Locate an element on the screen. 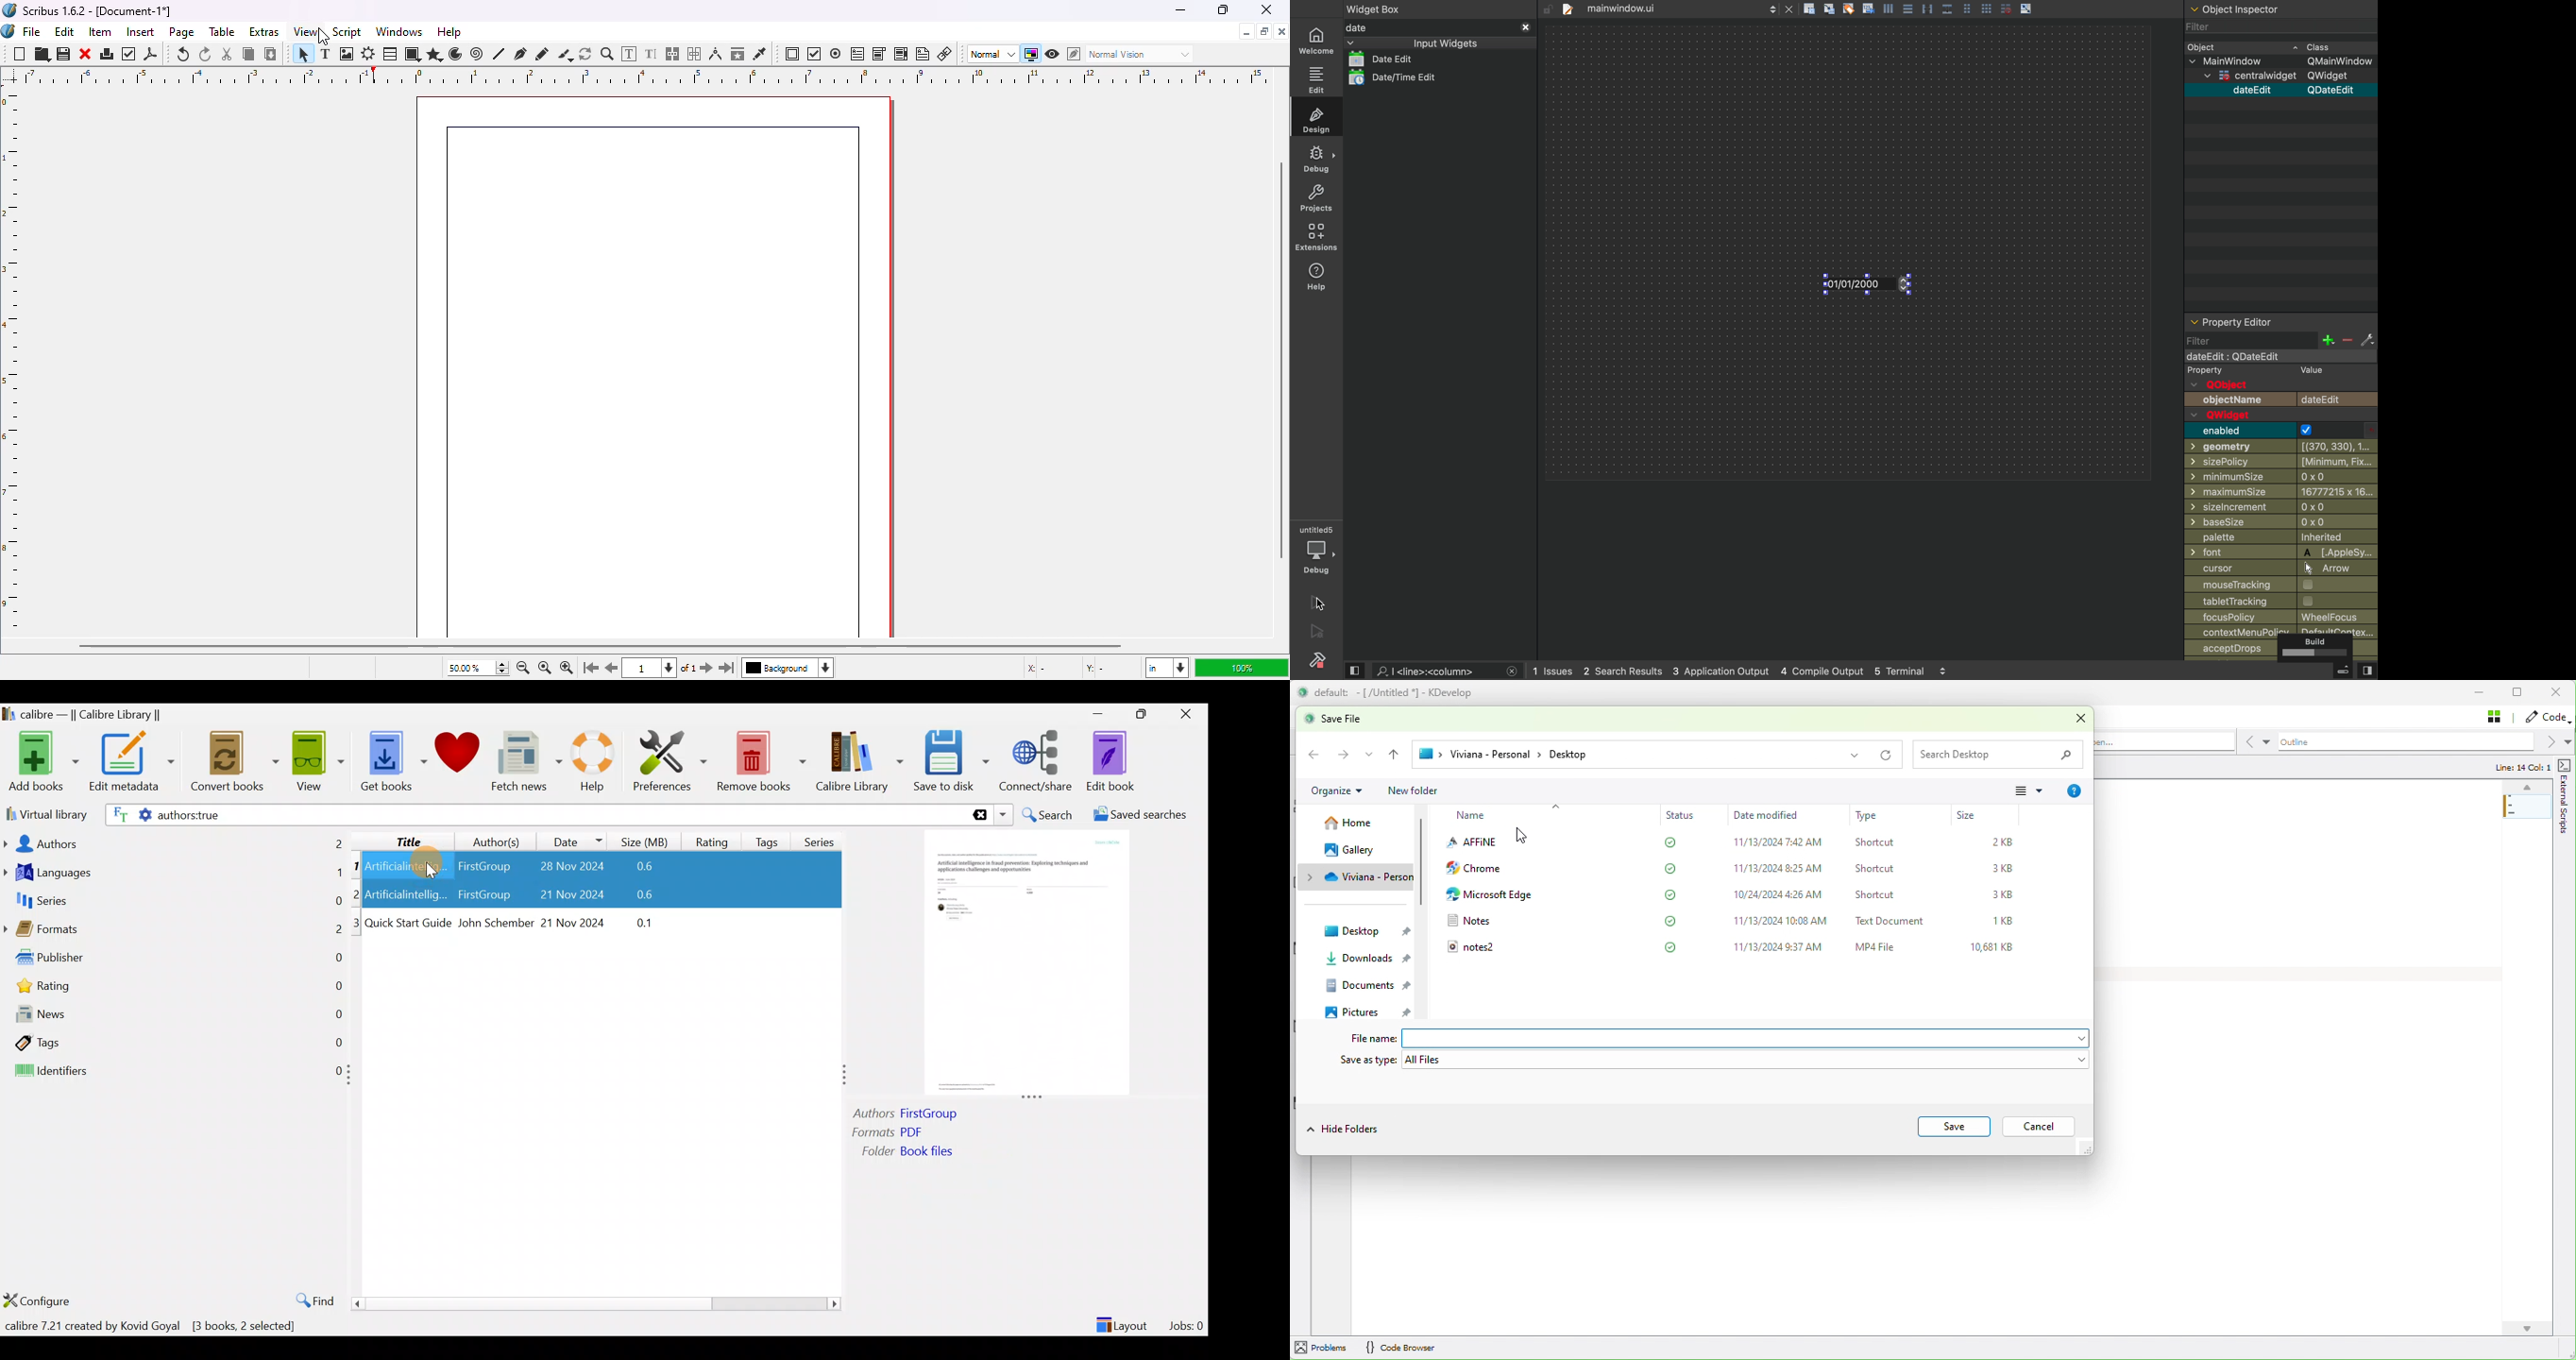  zoom in by the stepping value in tools preferences is located at coordinates (566, 669).